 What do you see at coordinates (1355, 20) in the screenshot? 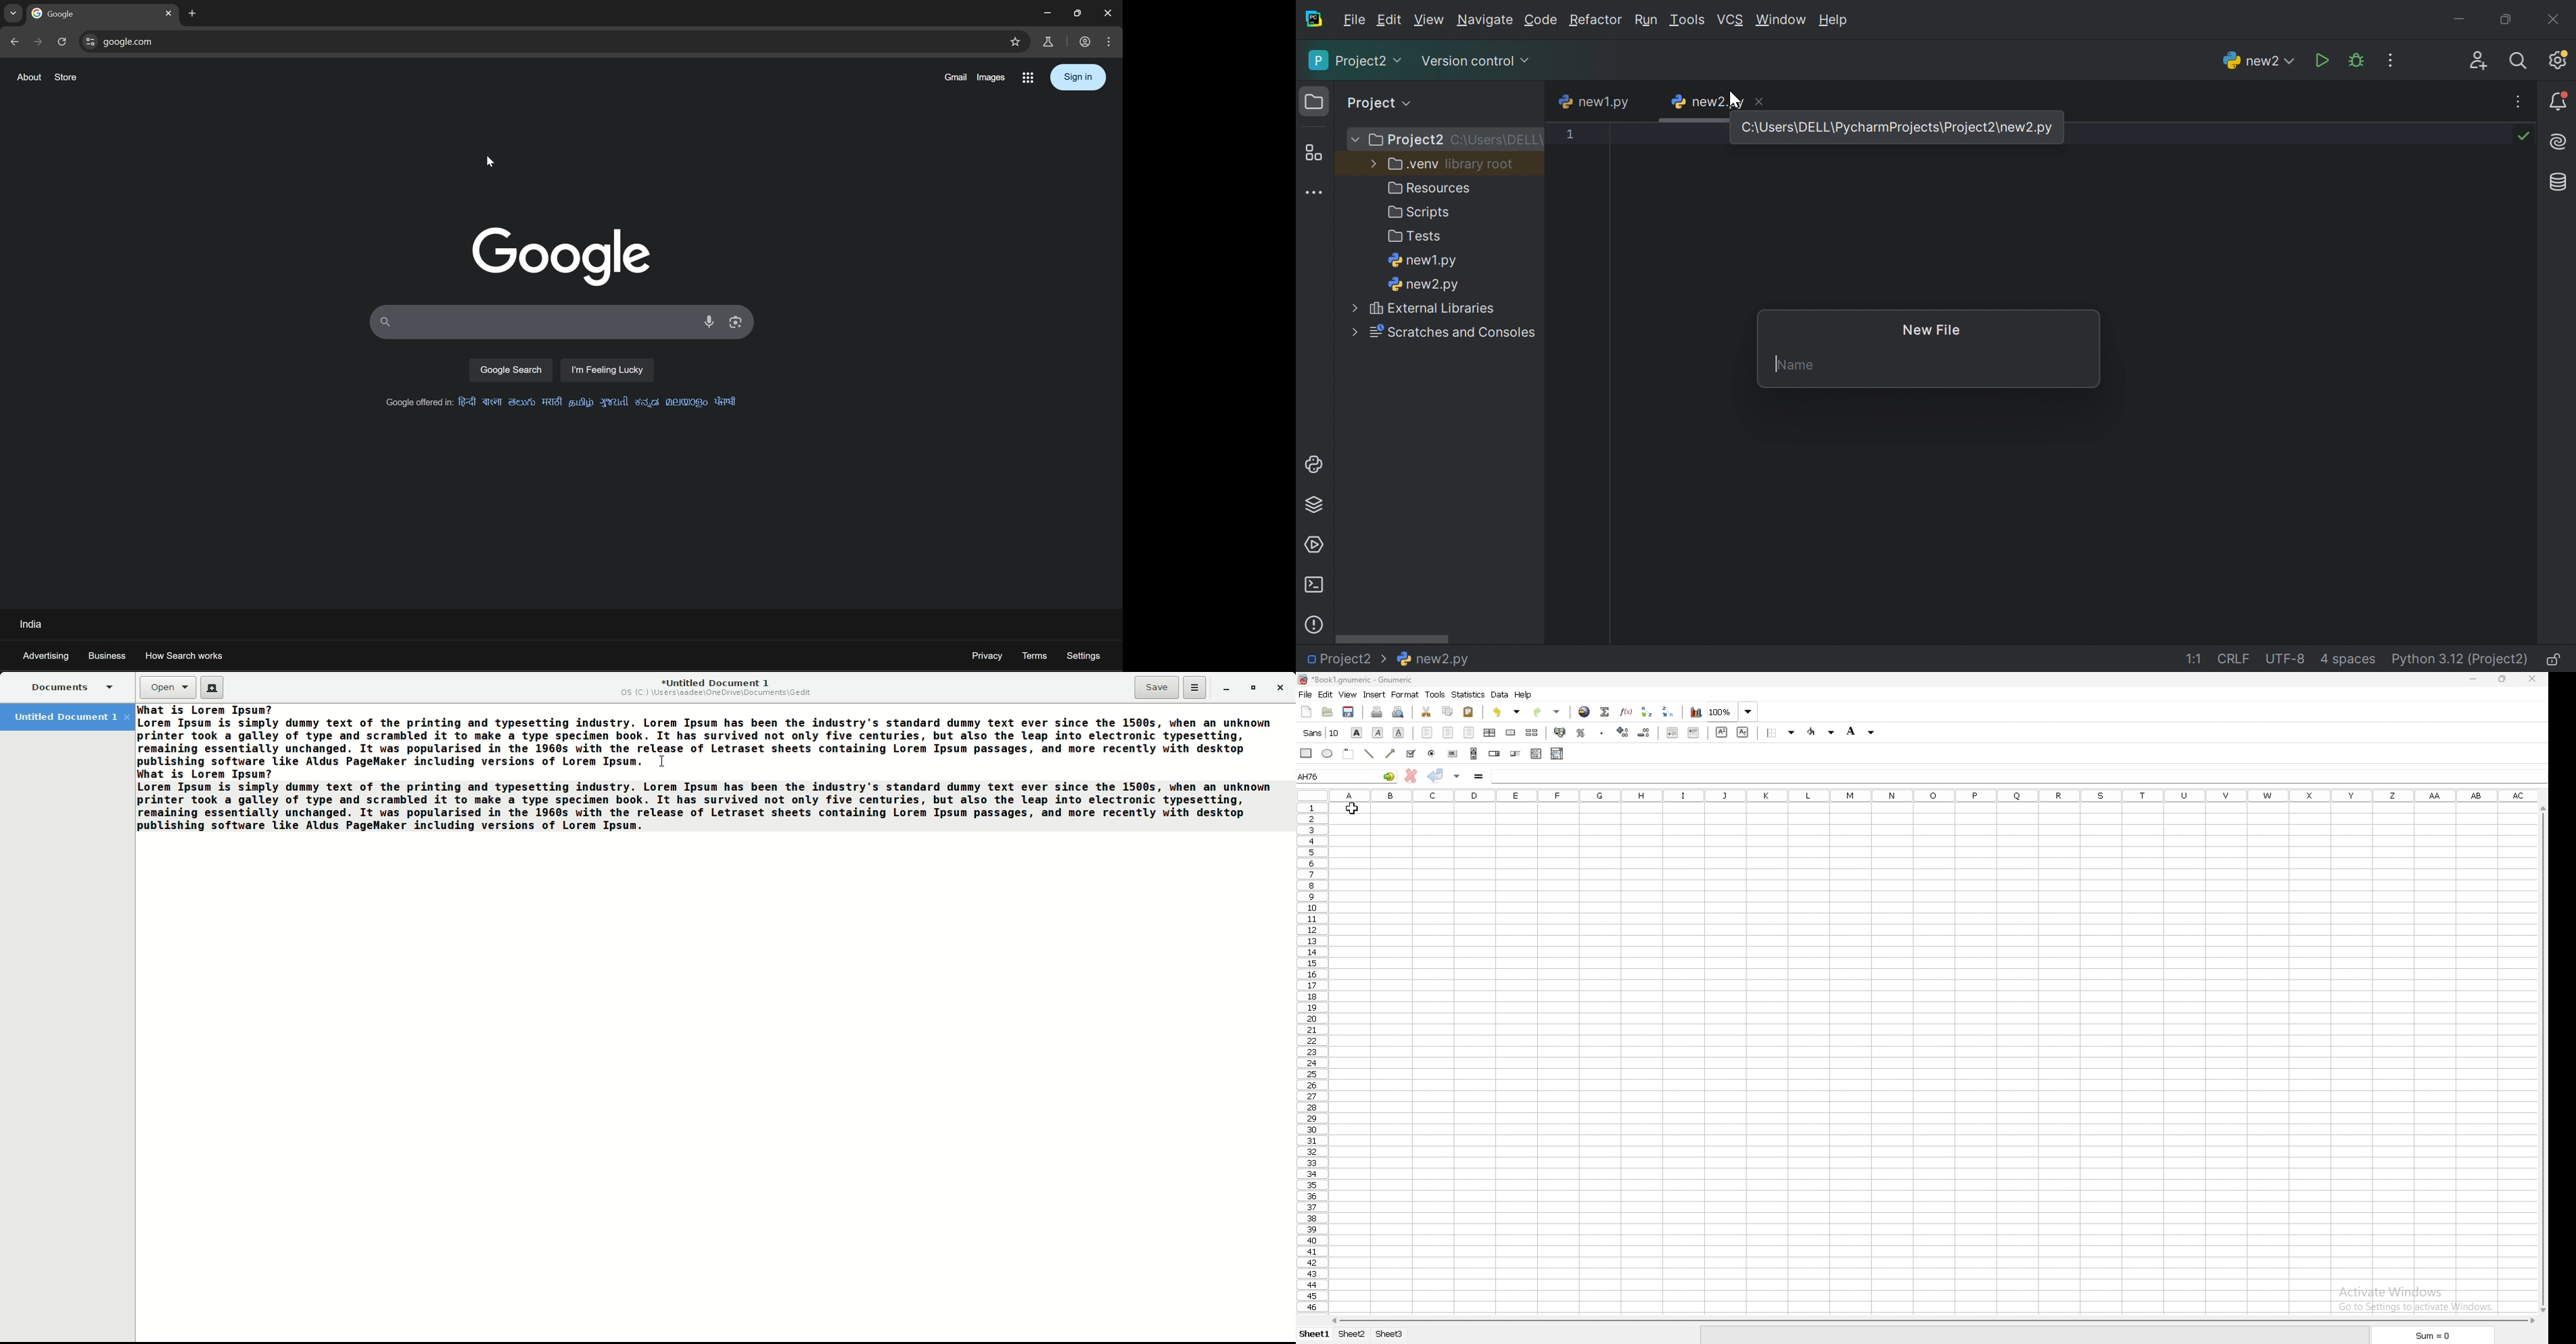
I see `File` at bounding box center [1355, 20].